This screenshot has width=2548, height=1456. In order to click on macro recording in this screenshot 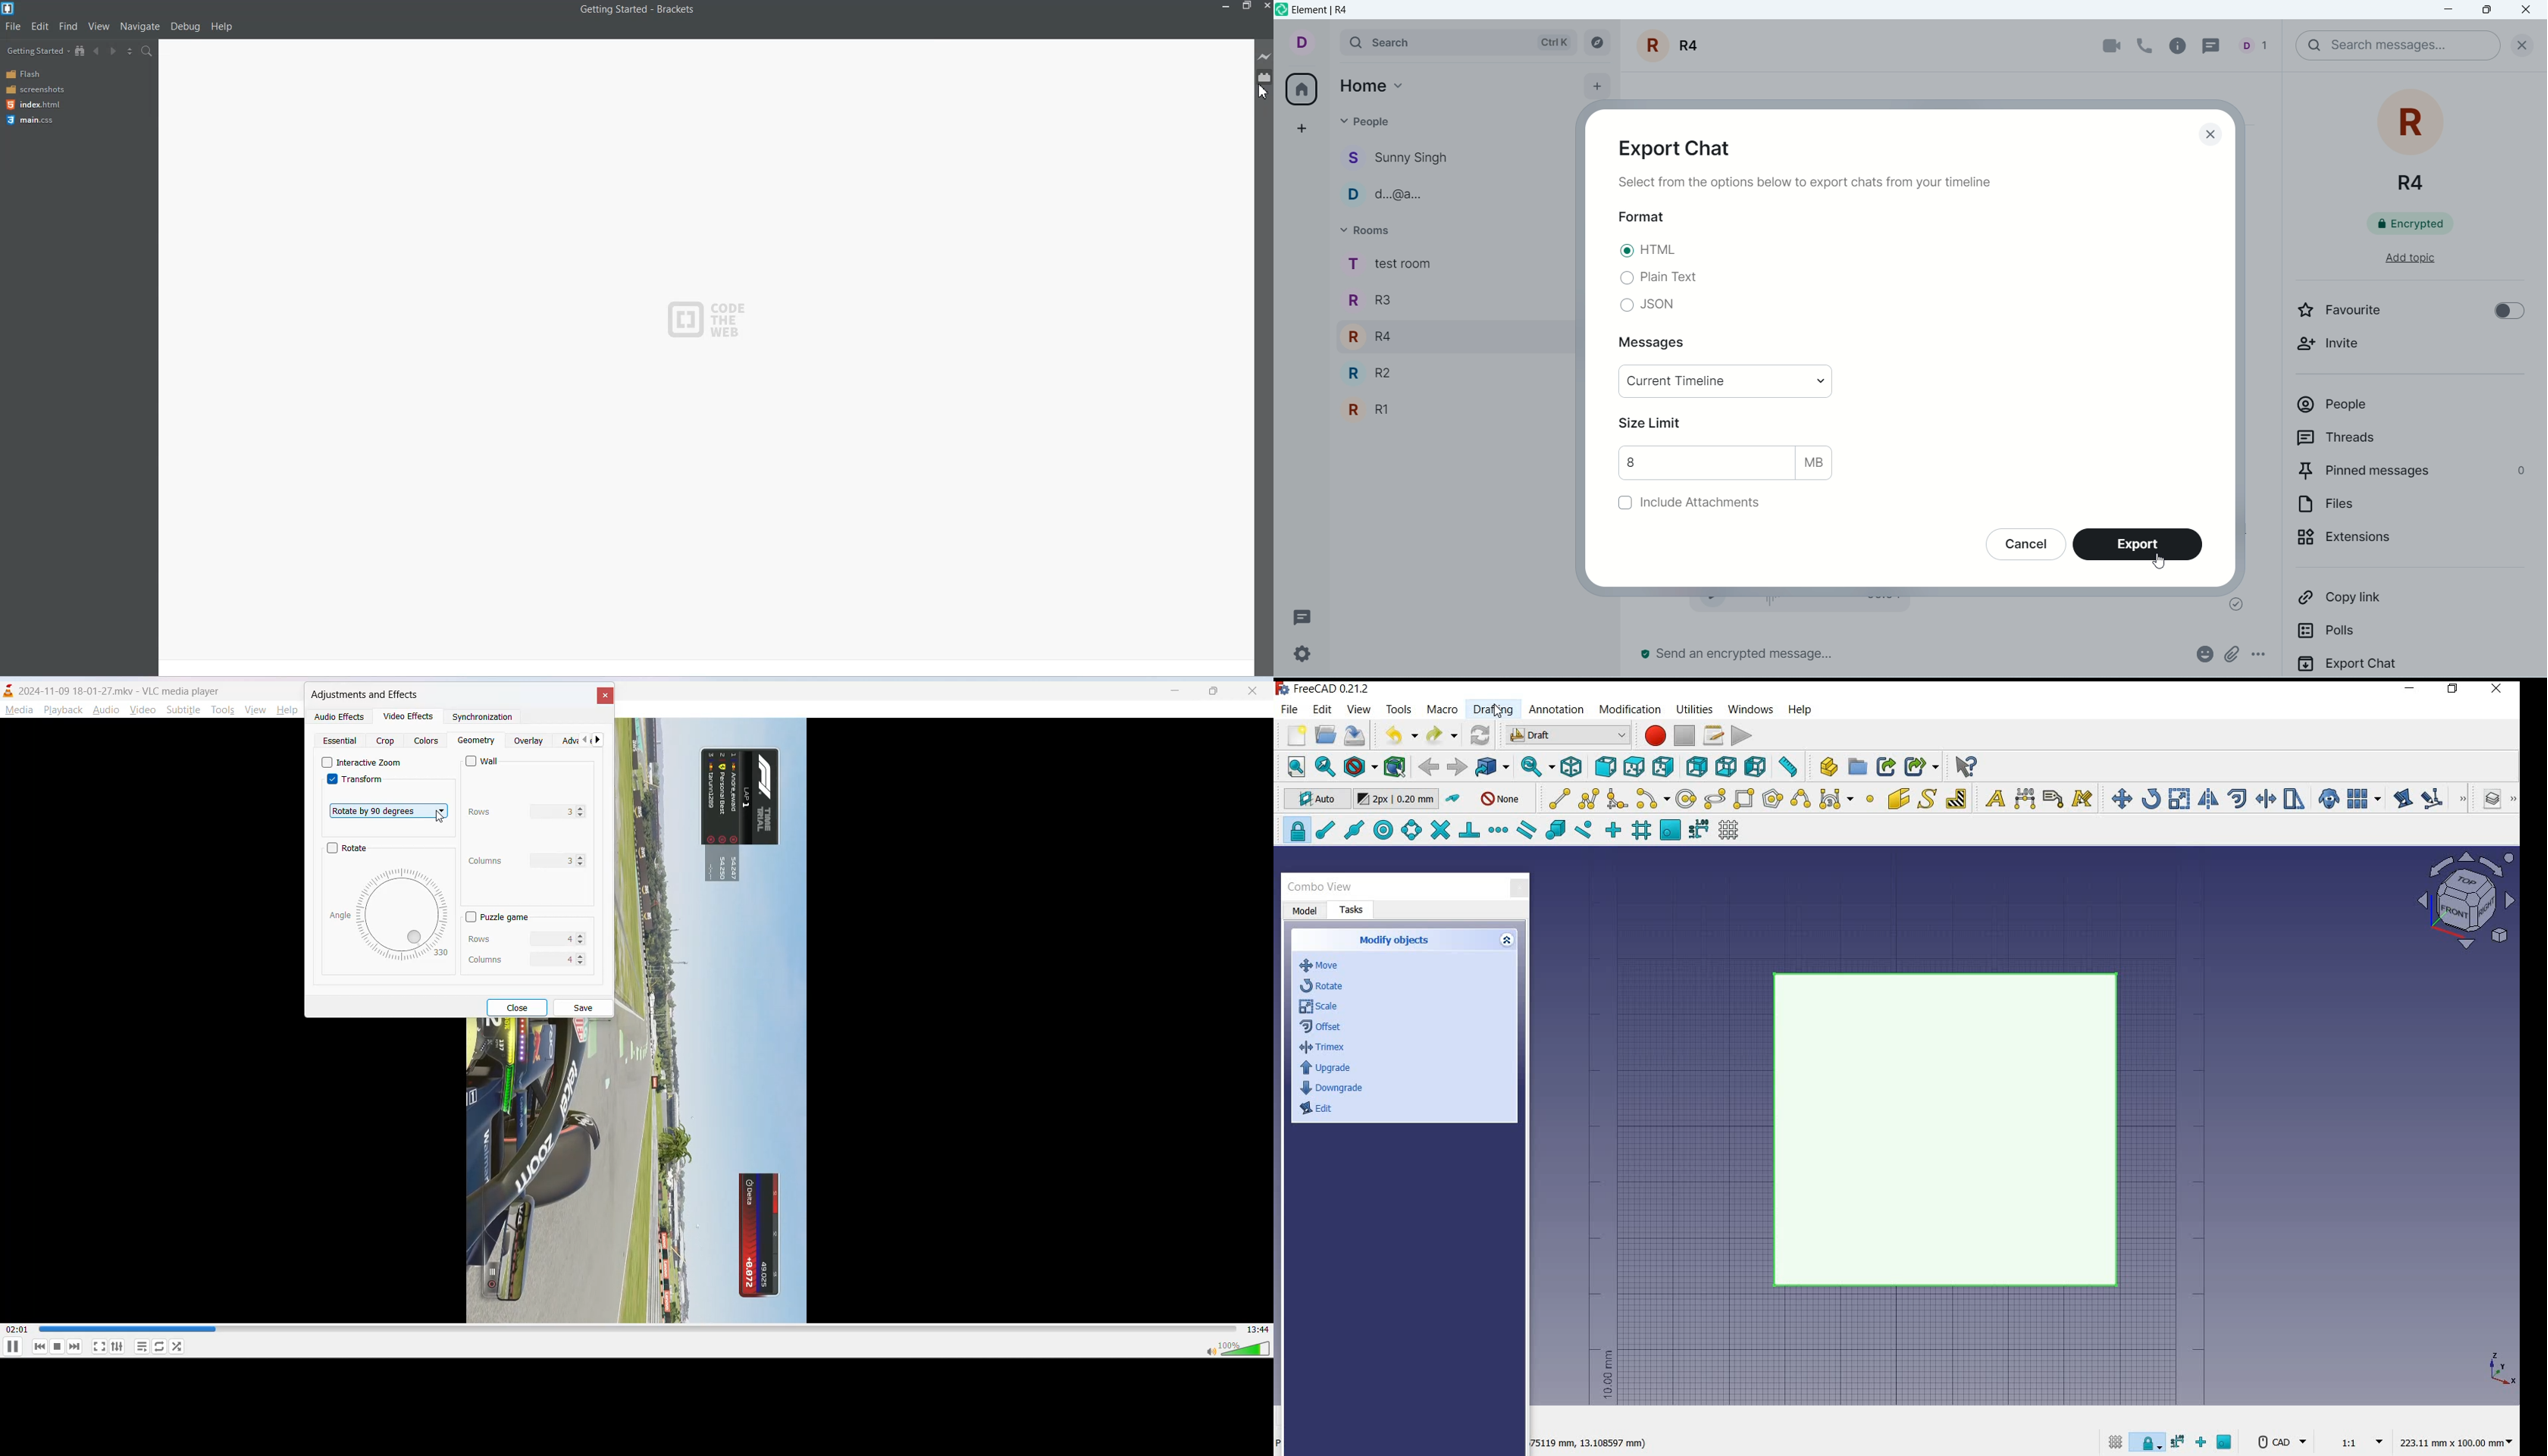, I will do `click(1653, 736)`.